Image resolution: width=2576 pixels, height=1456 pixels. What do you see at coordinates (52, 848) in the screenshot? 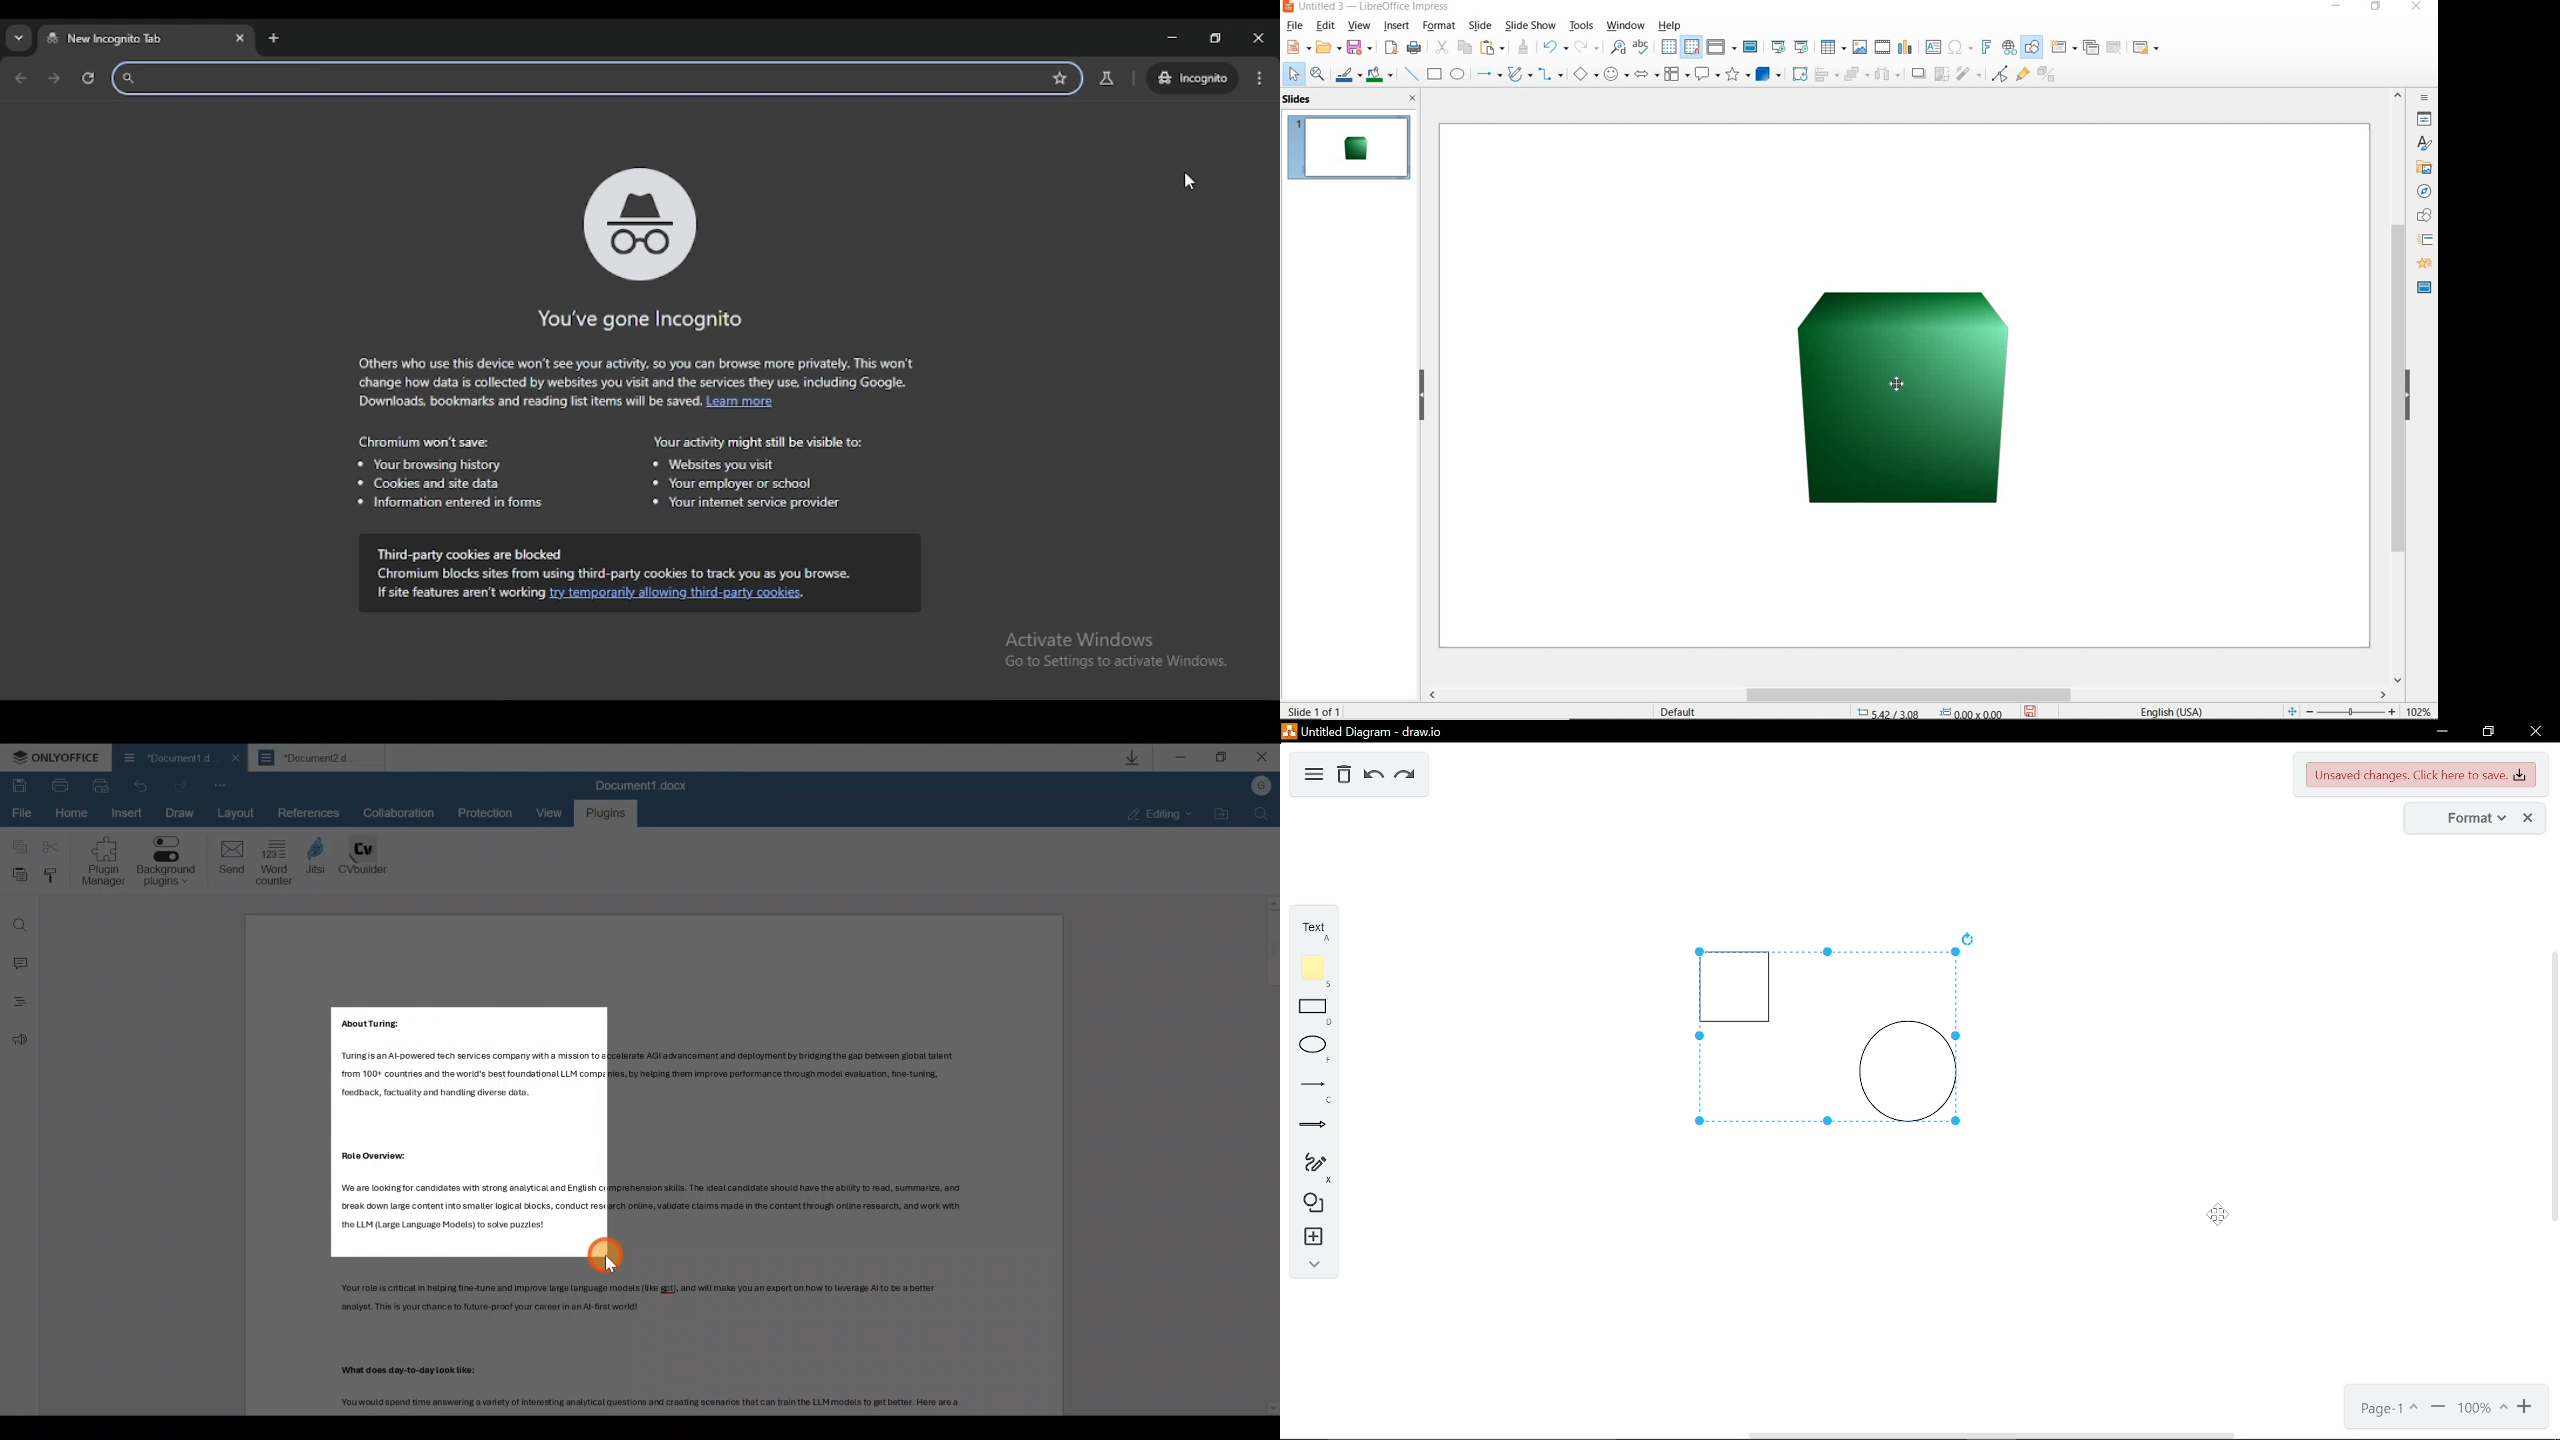
I see `Cut` at bounding box center [52, 848].